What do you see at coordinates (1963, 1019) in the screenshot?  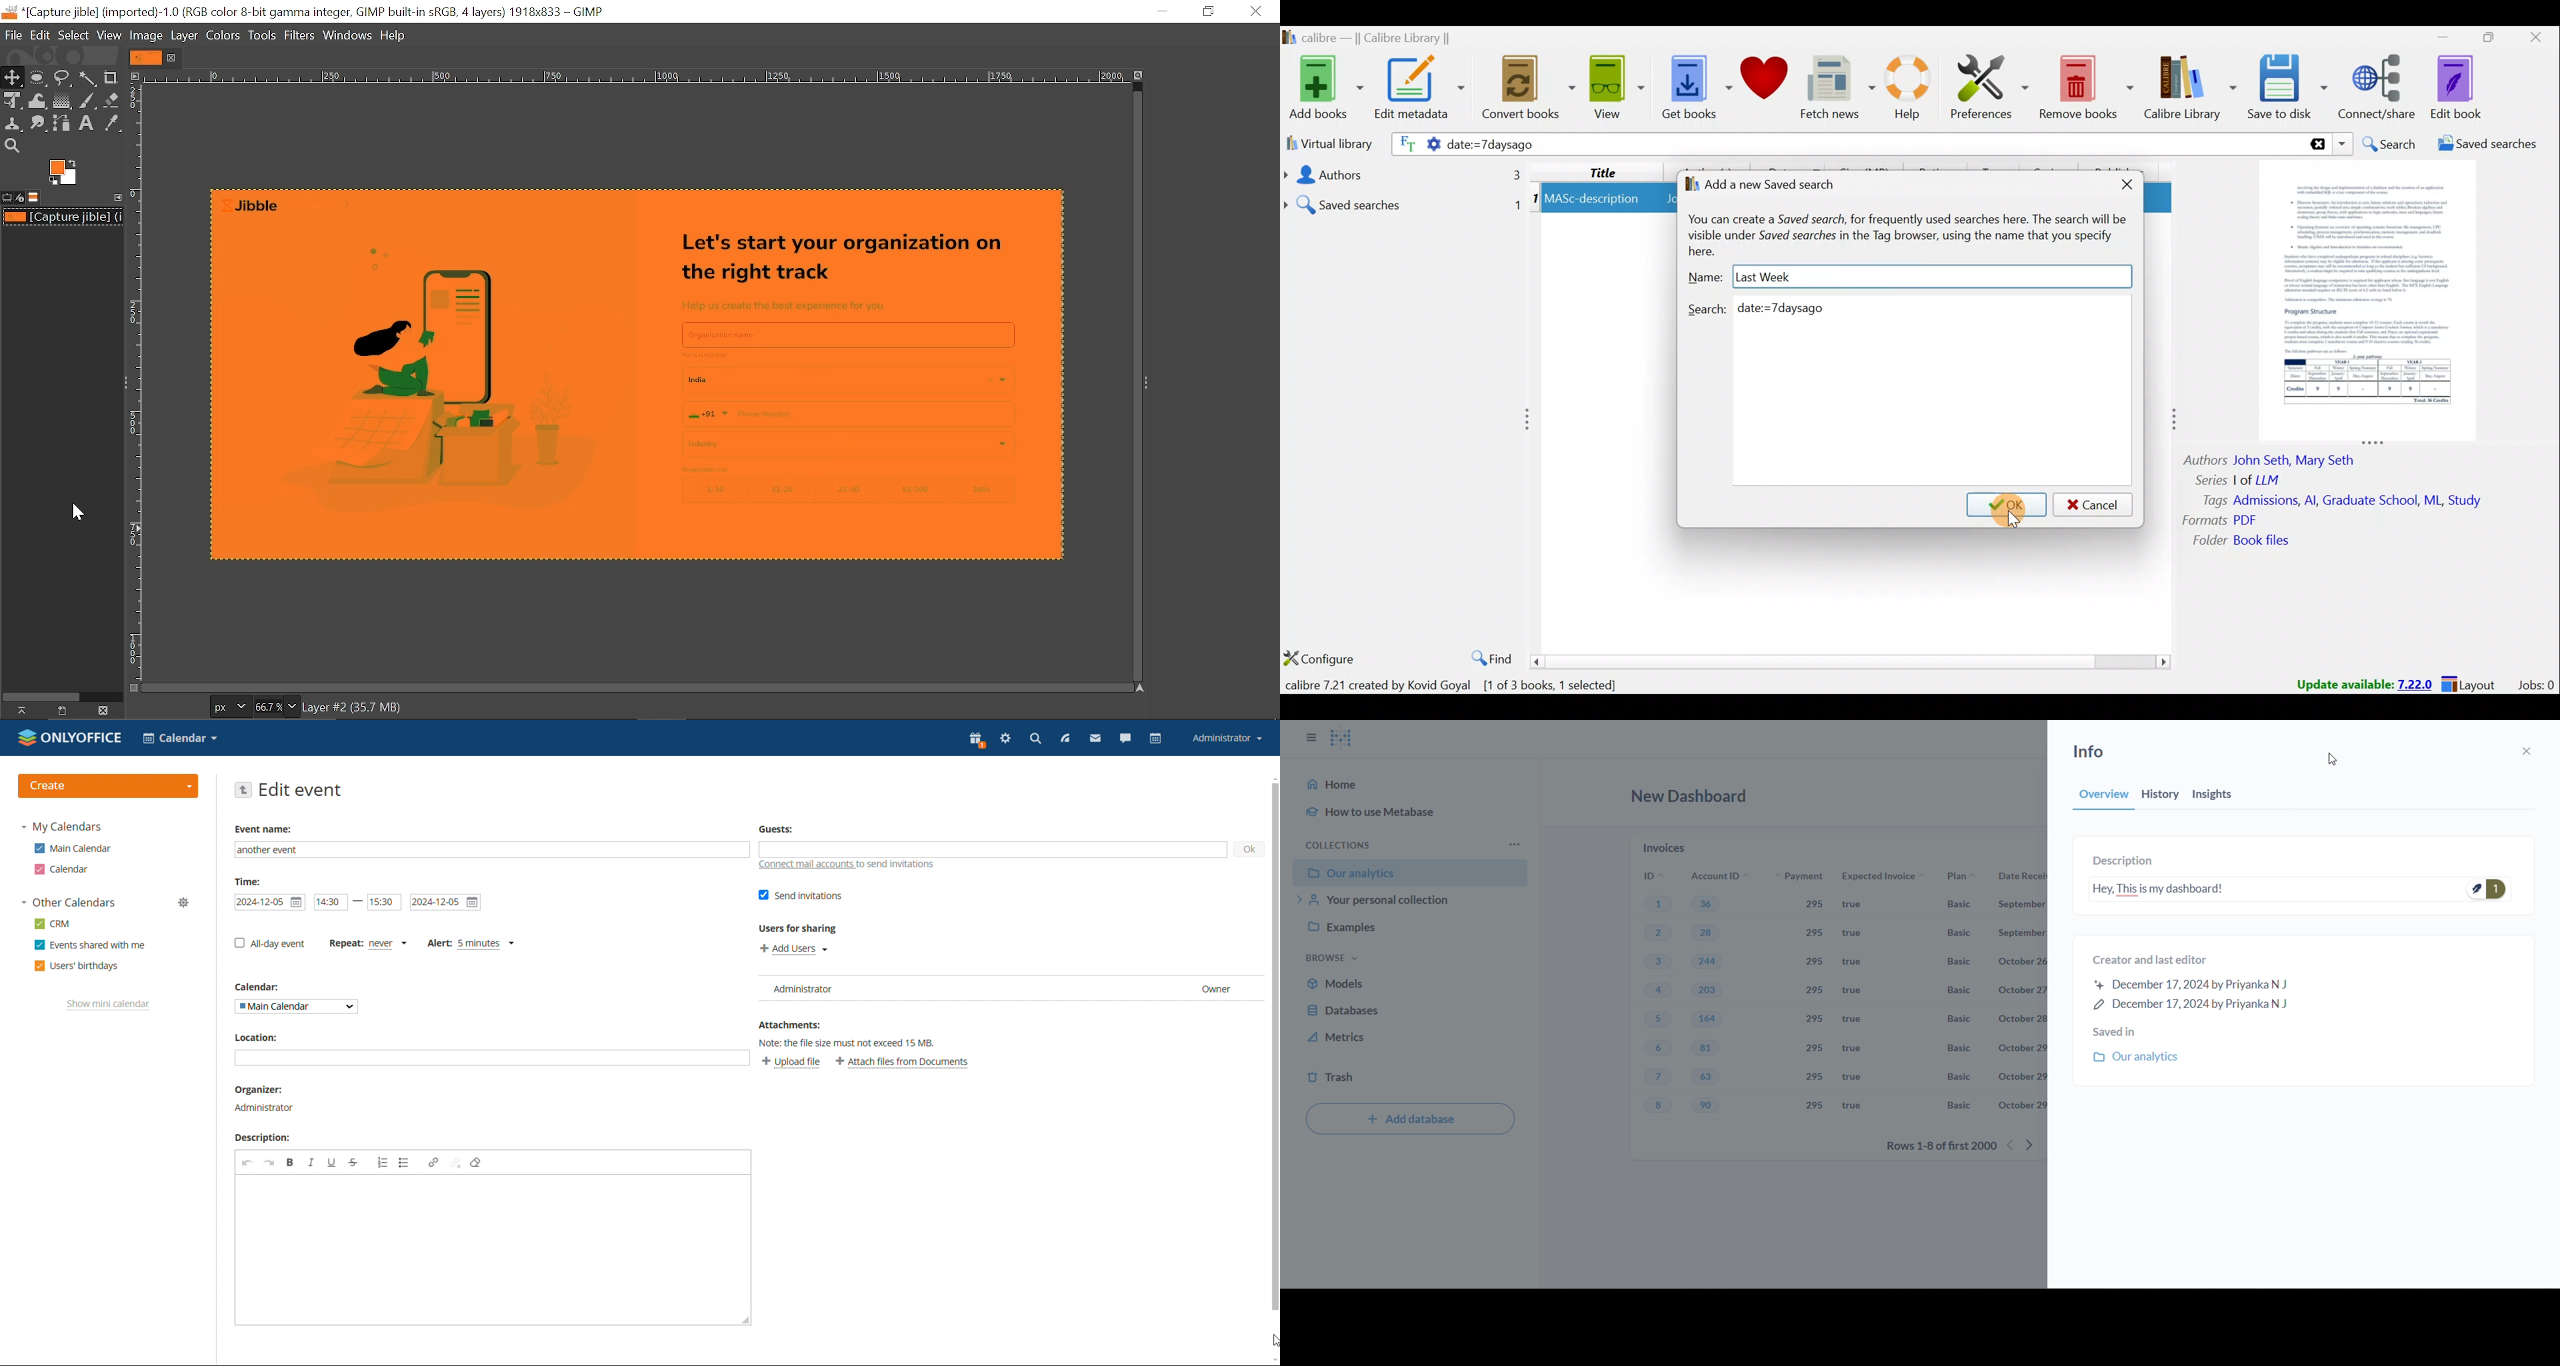 I see `Basic` at bounding box center [1963, 1019].